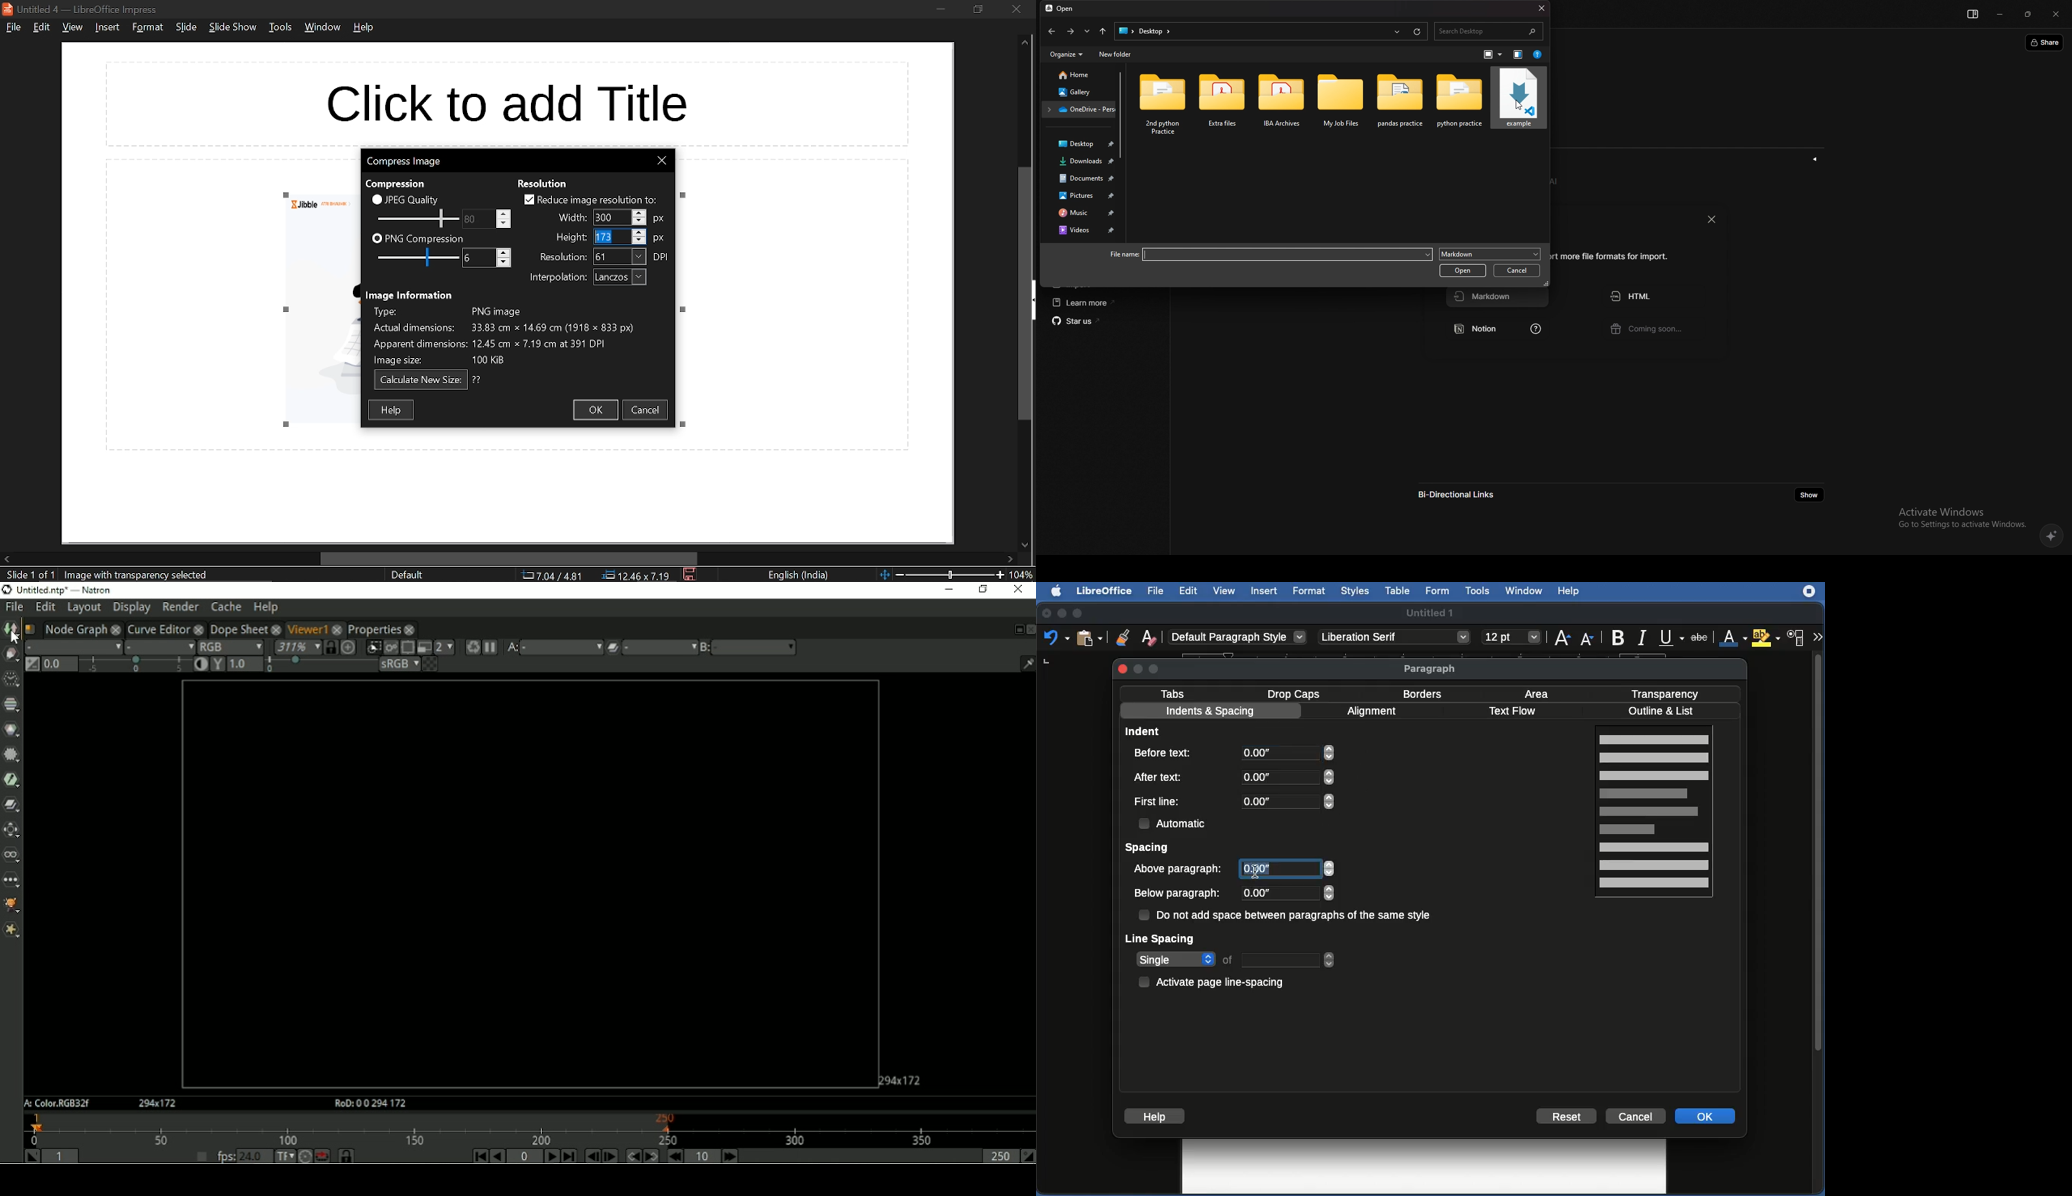 Image resolution: width=2072 pixels, height=1204 pixels. What do you see at coordinates (140, 575) in the screenshot?
I see `selected image` at bounding box center [140, 575].